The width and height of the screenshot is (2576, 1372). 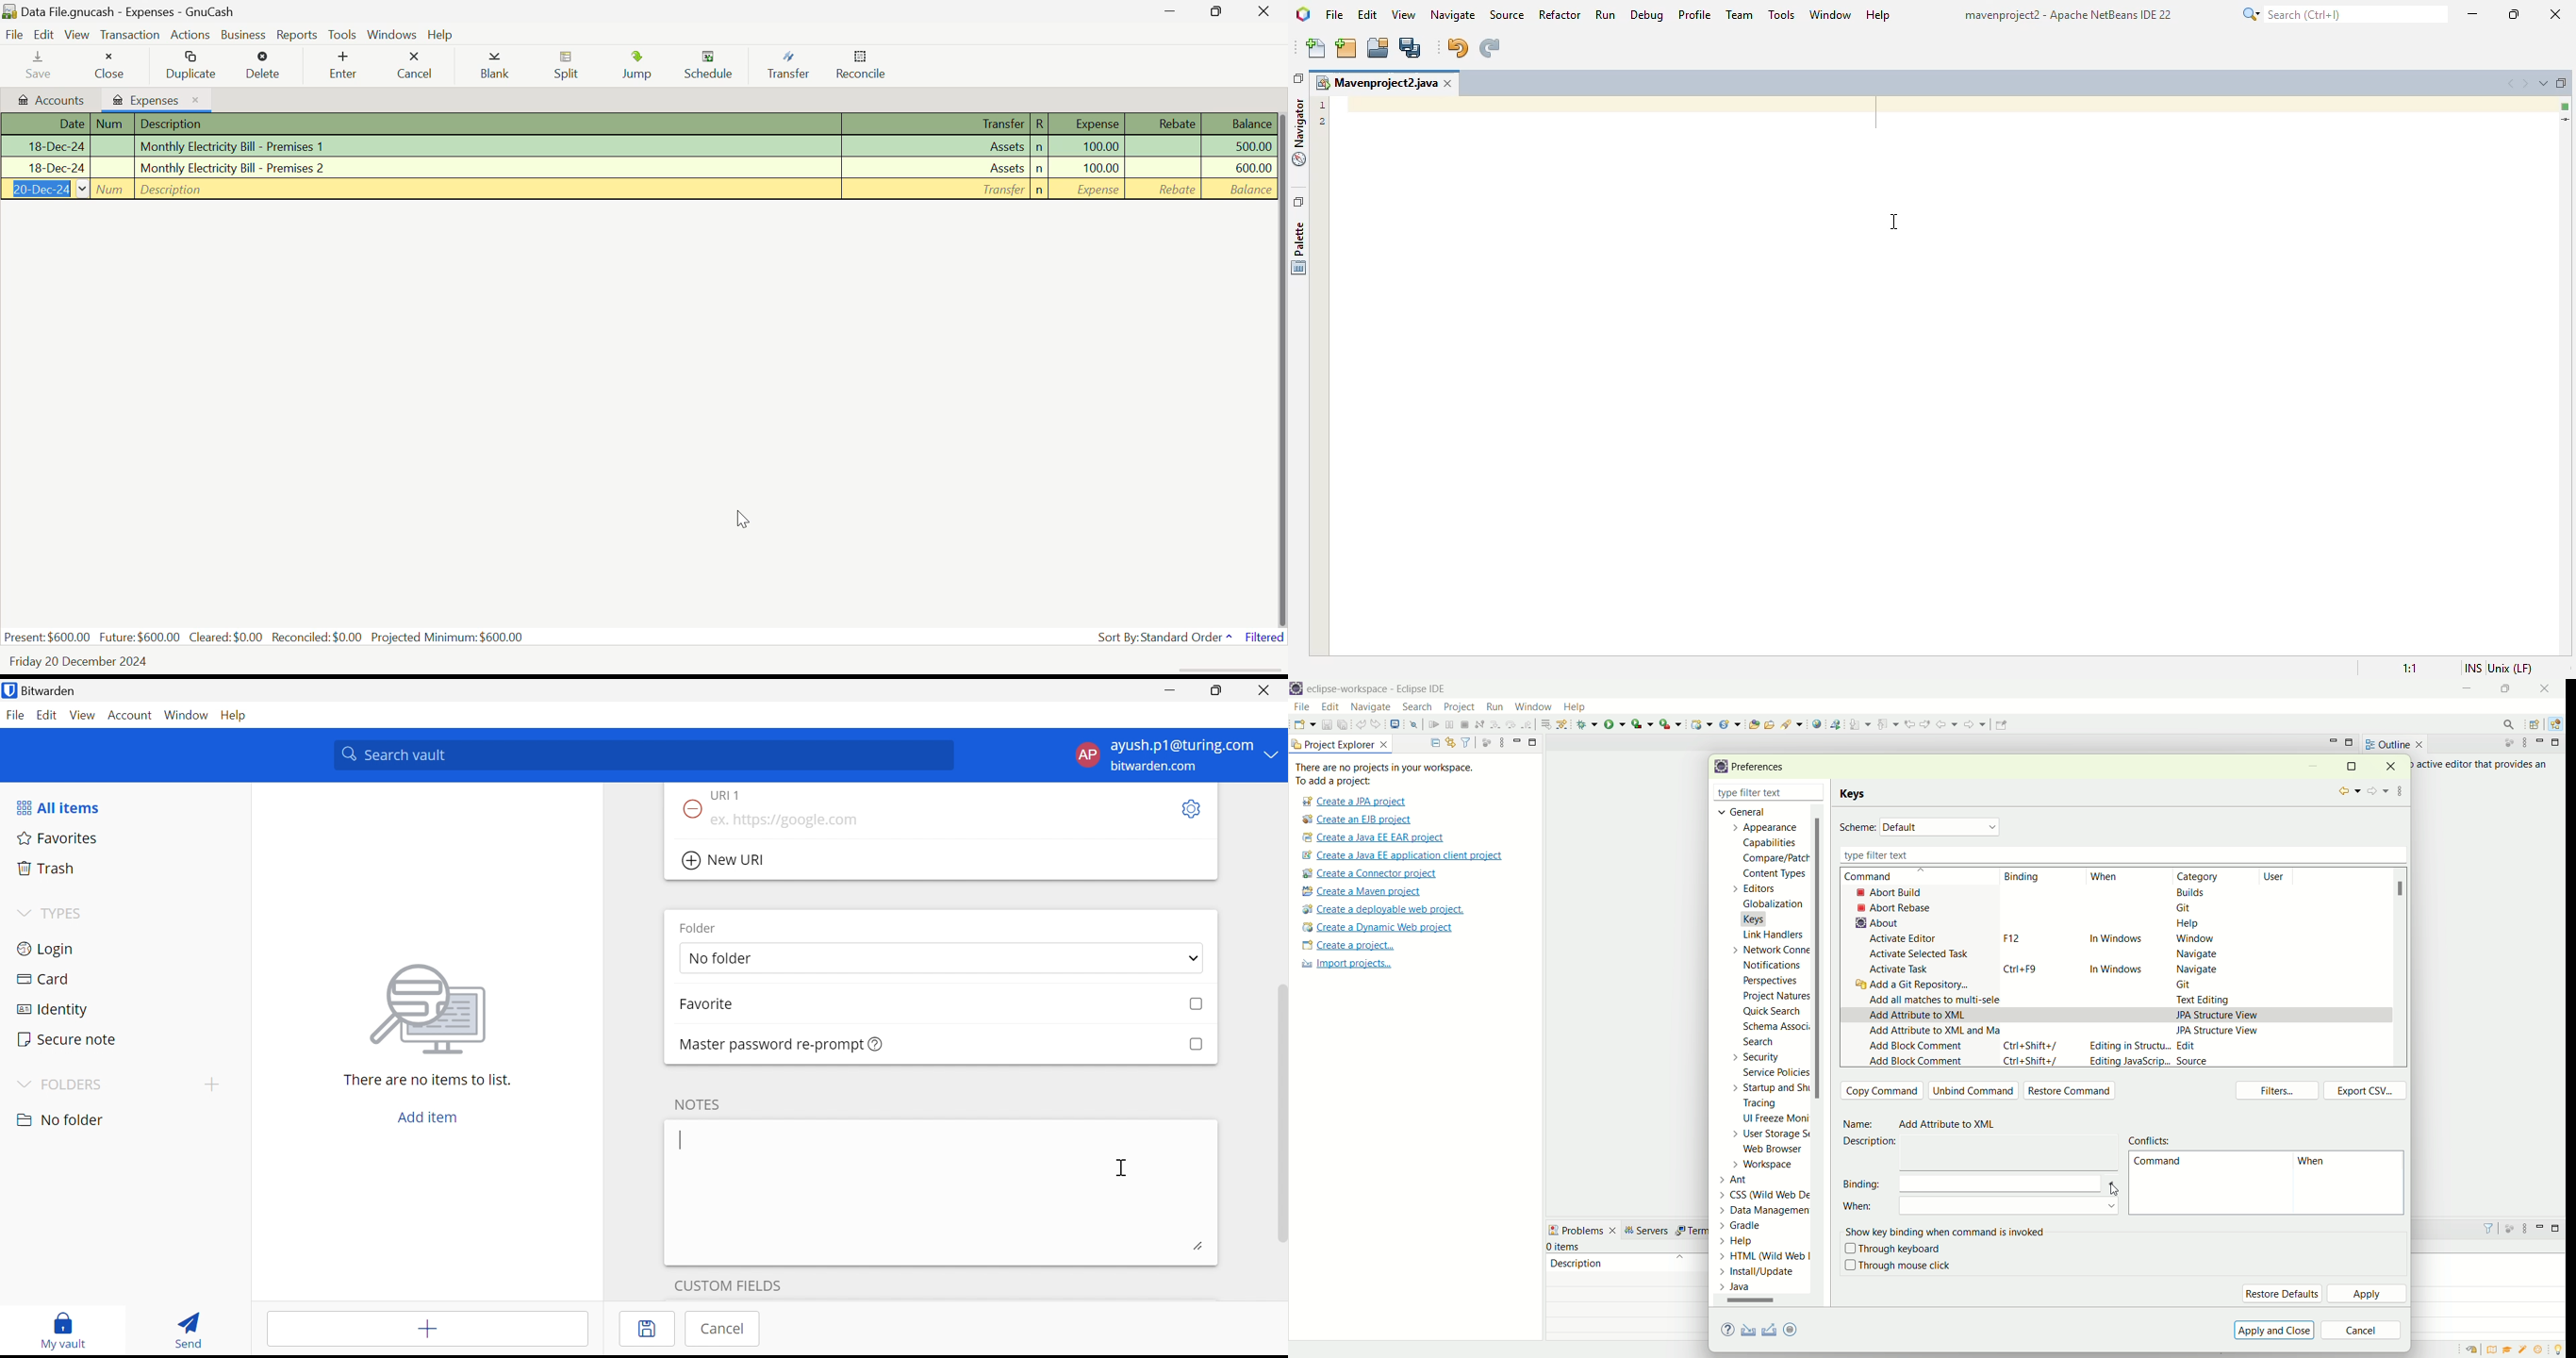 What do you see at coordinates (1040, 124) in the screenshot?
I see `R` at bounding box center [1040, 124].